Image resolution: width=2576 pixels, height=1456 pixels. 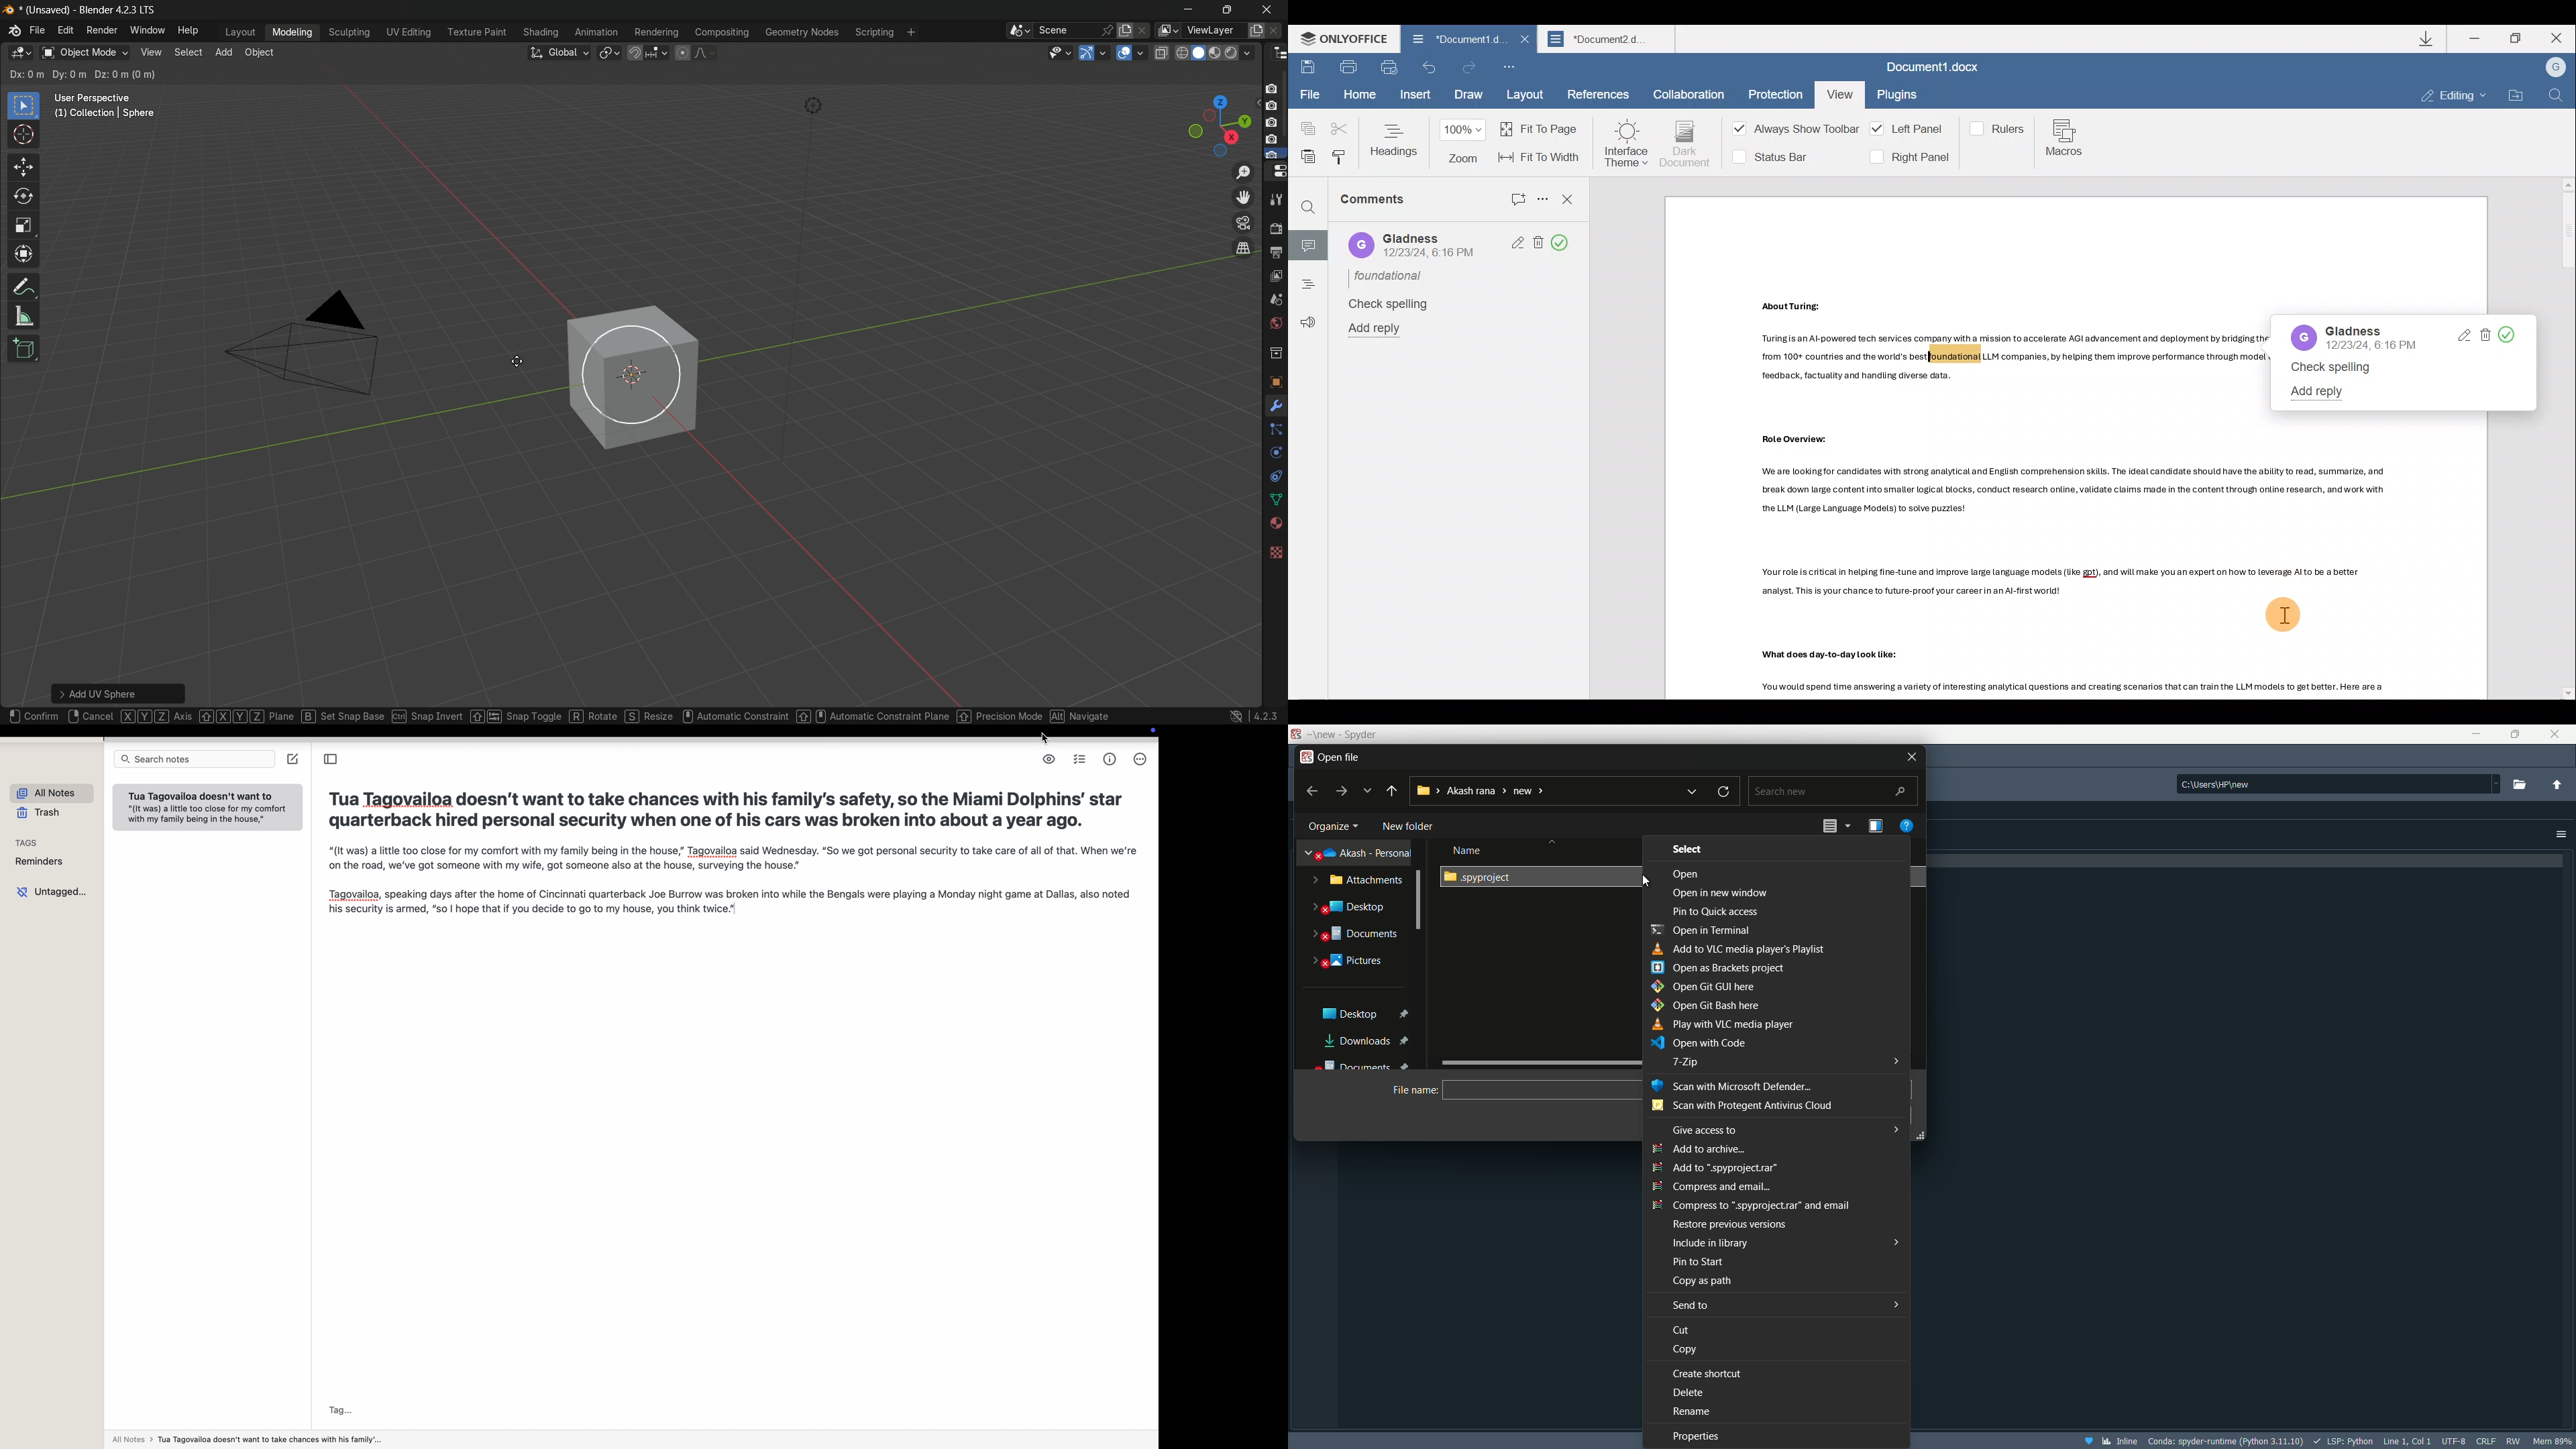 What do you see at coordinates (188, 30) in the screenshot?
I see `help menu` at bounding box center [188, 30].